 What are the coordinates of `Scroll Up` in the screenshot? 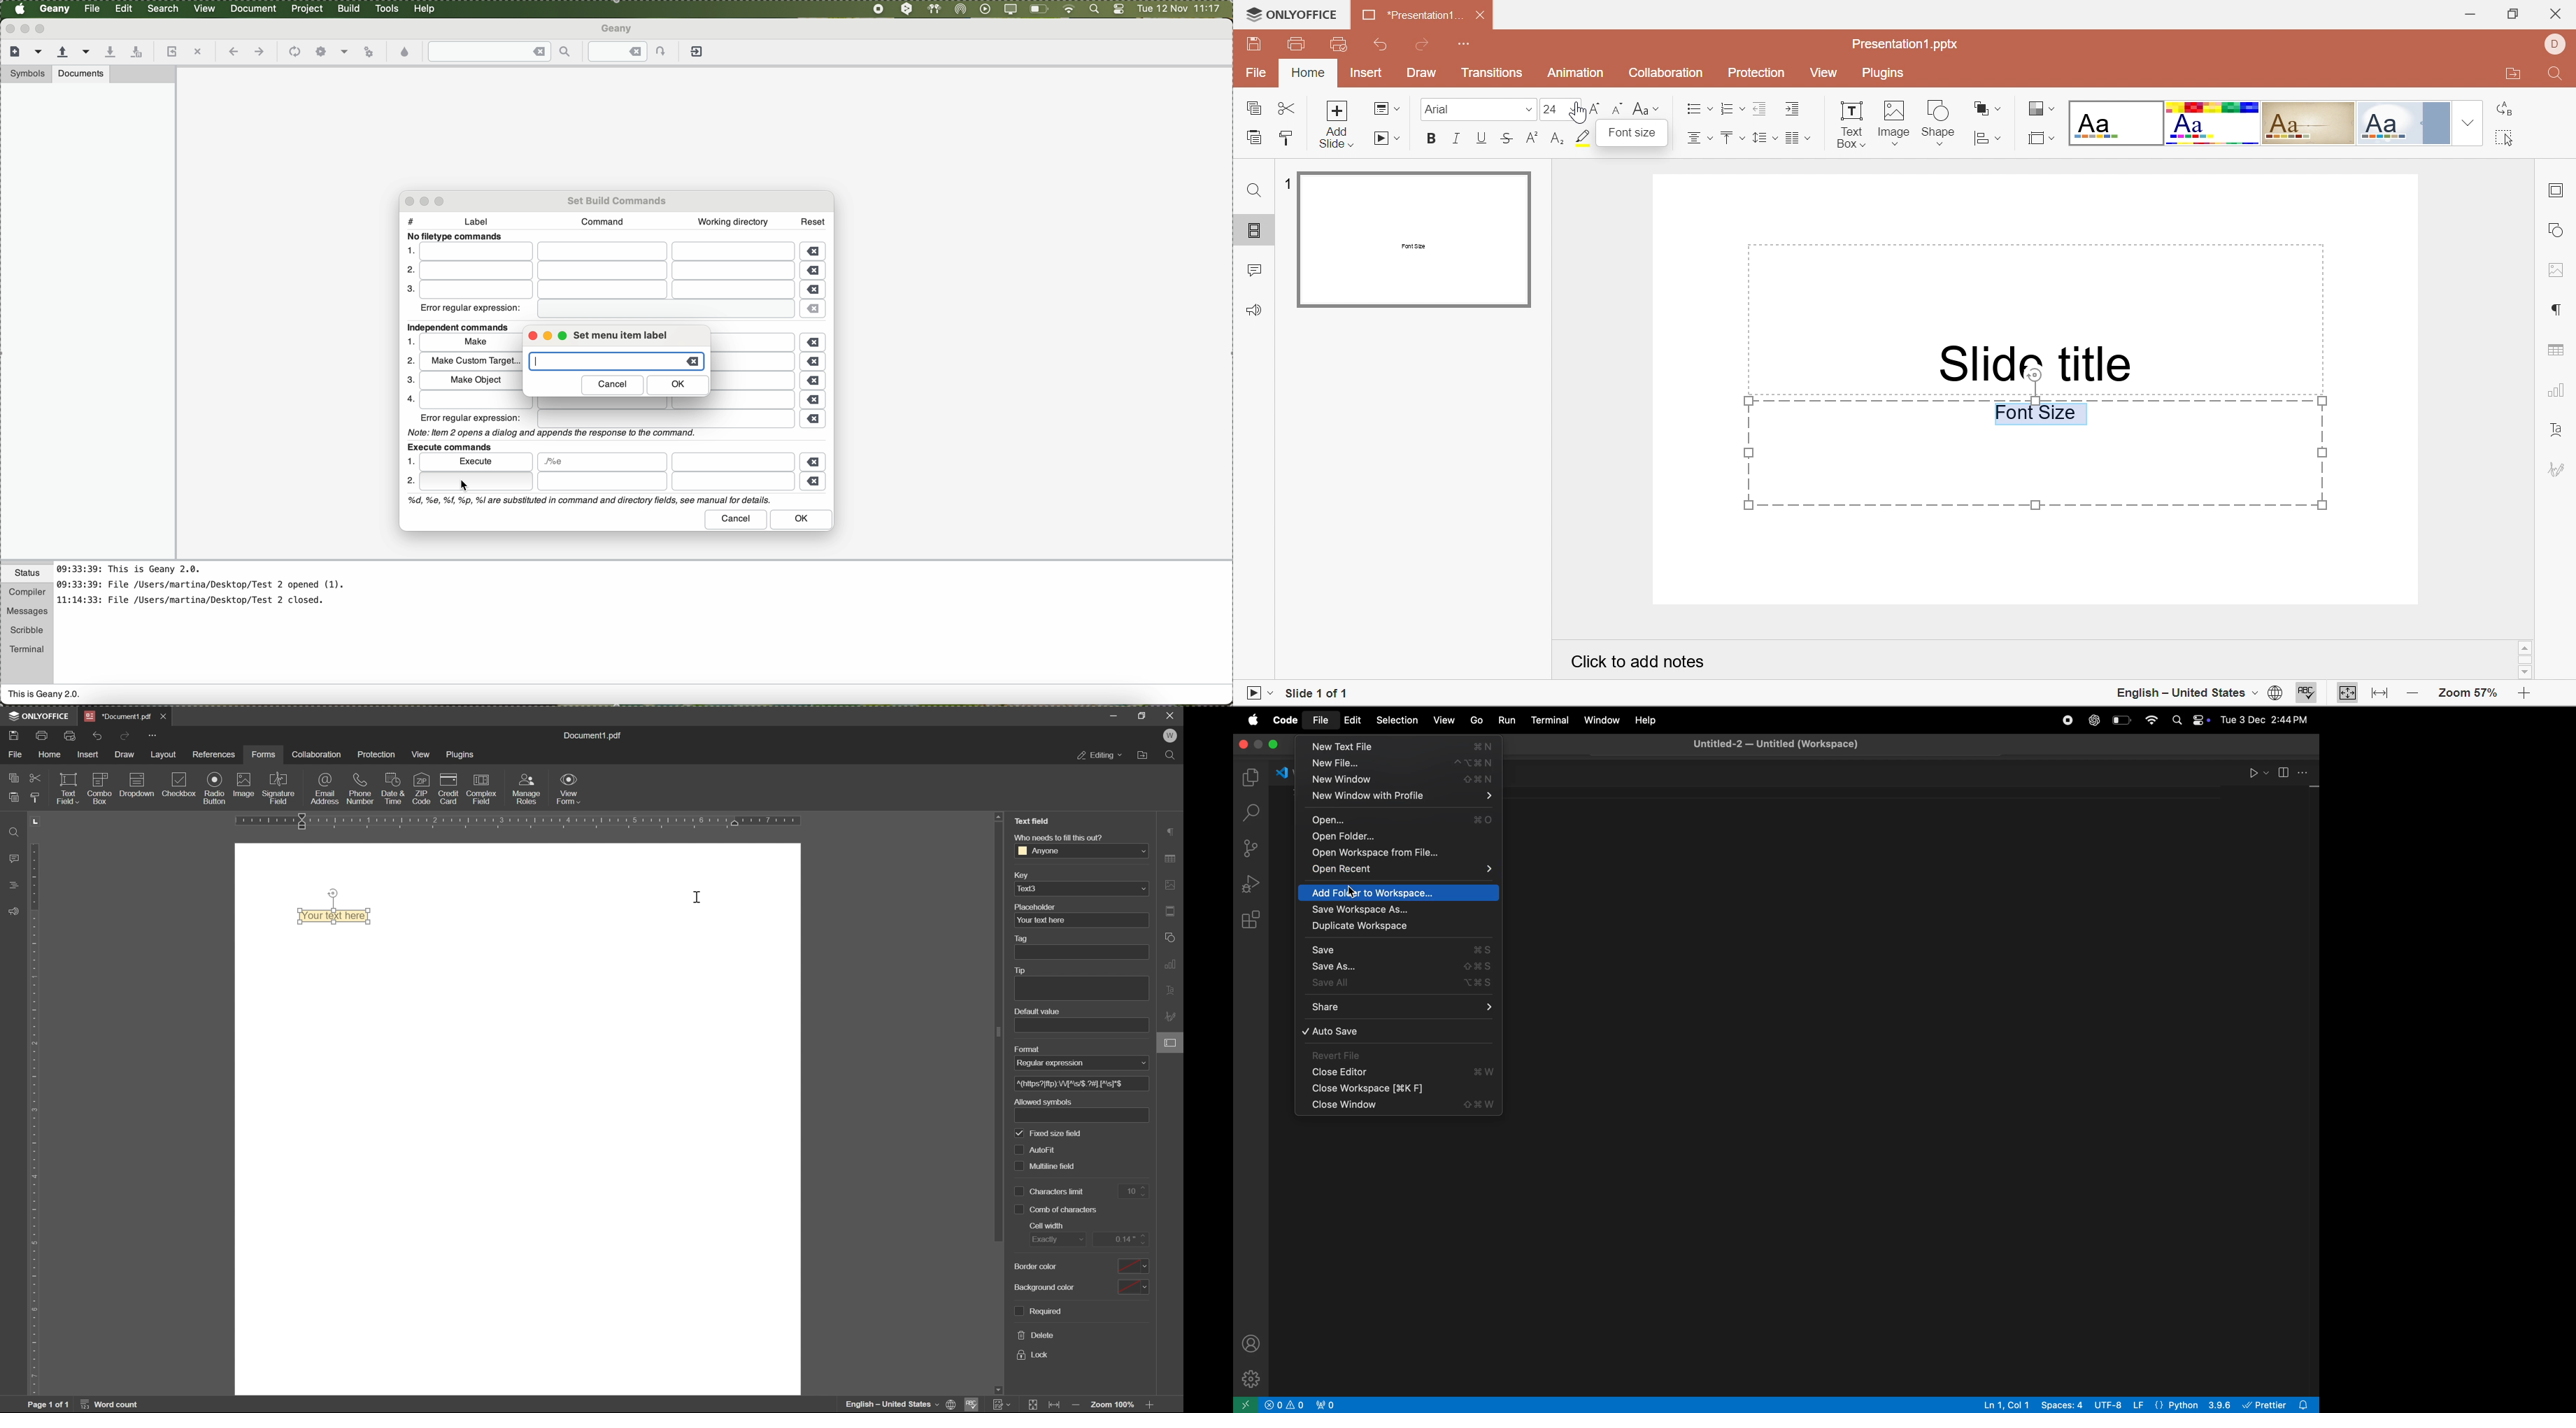 It's located at (2527, 646).